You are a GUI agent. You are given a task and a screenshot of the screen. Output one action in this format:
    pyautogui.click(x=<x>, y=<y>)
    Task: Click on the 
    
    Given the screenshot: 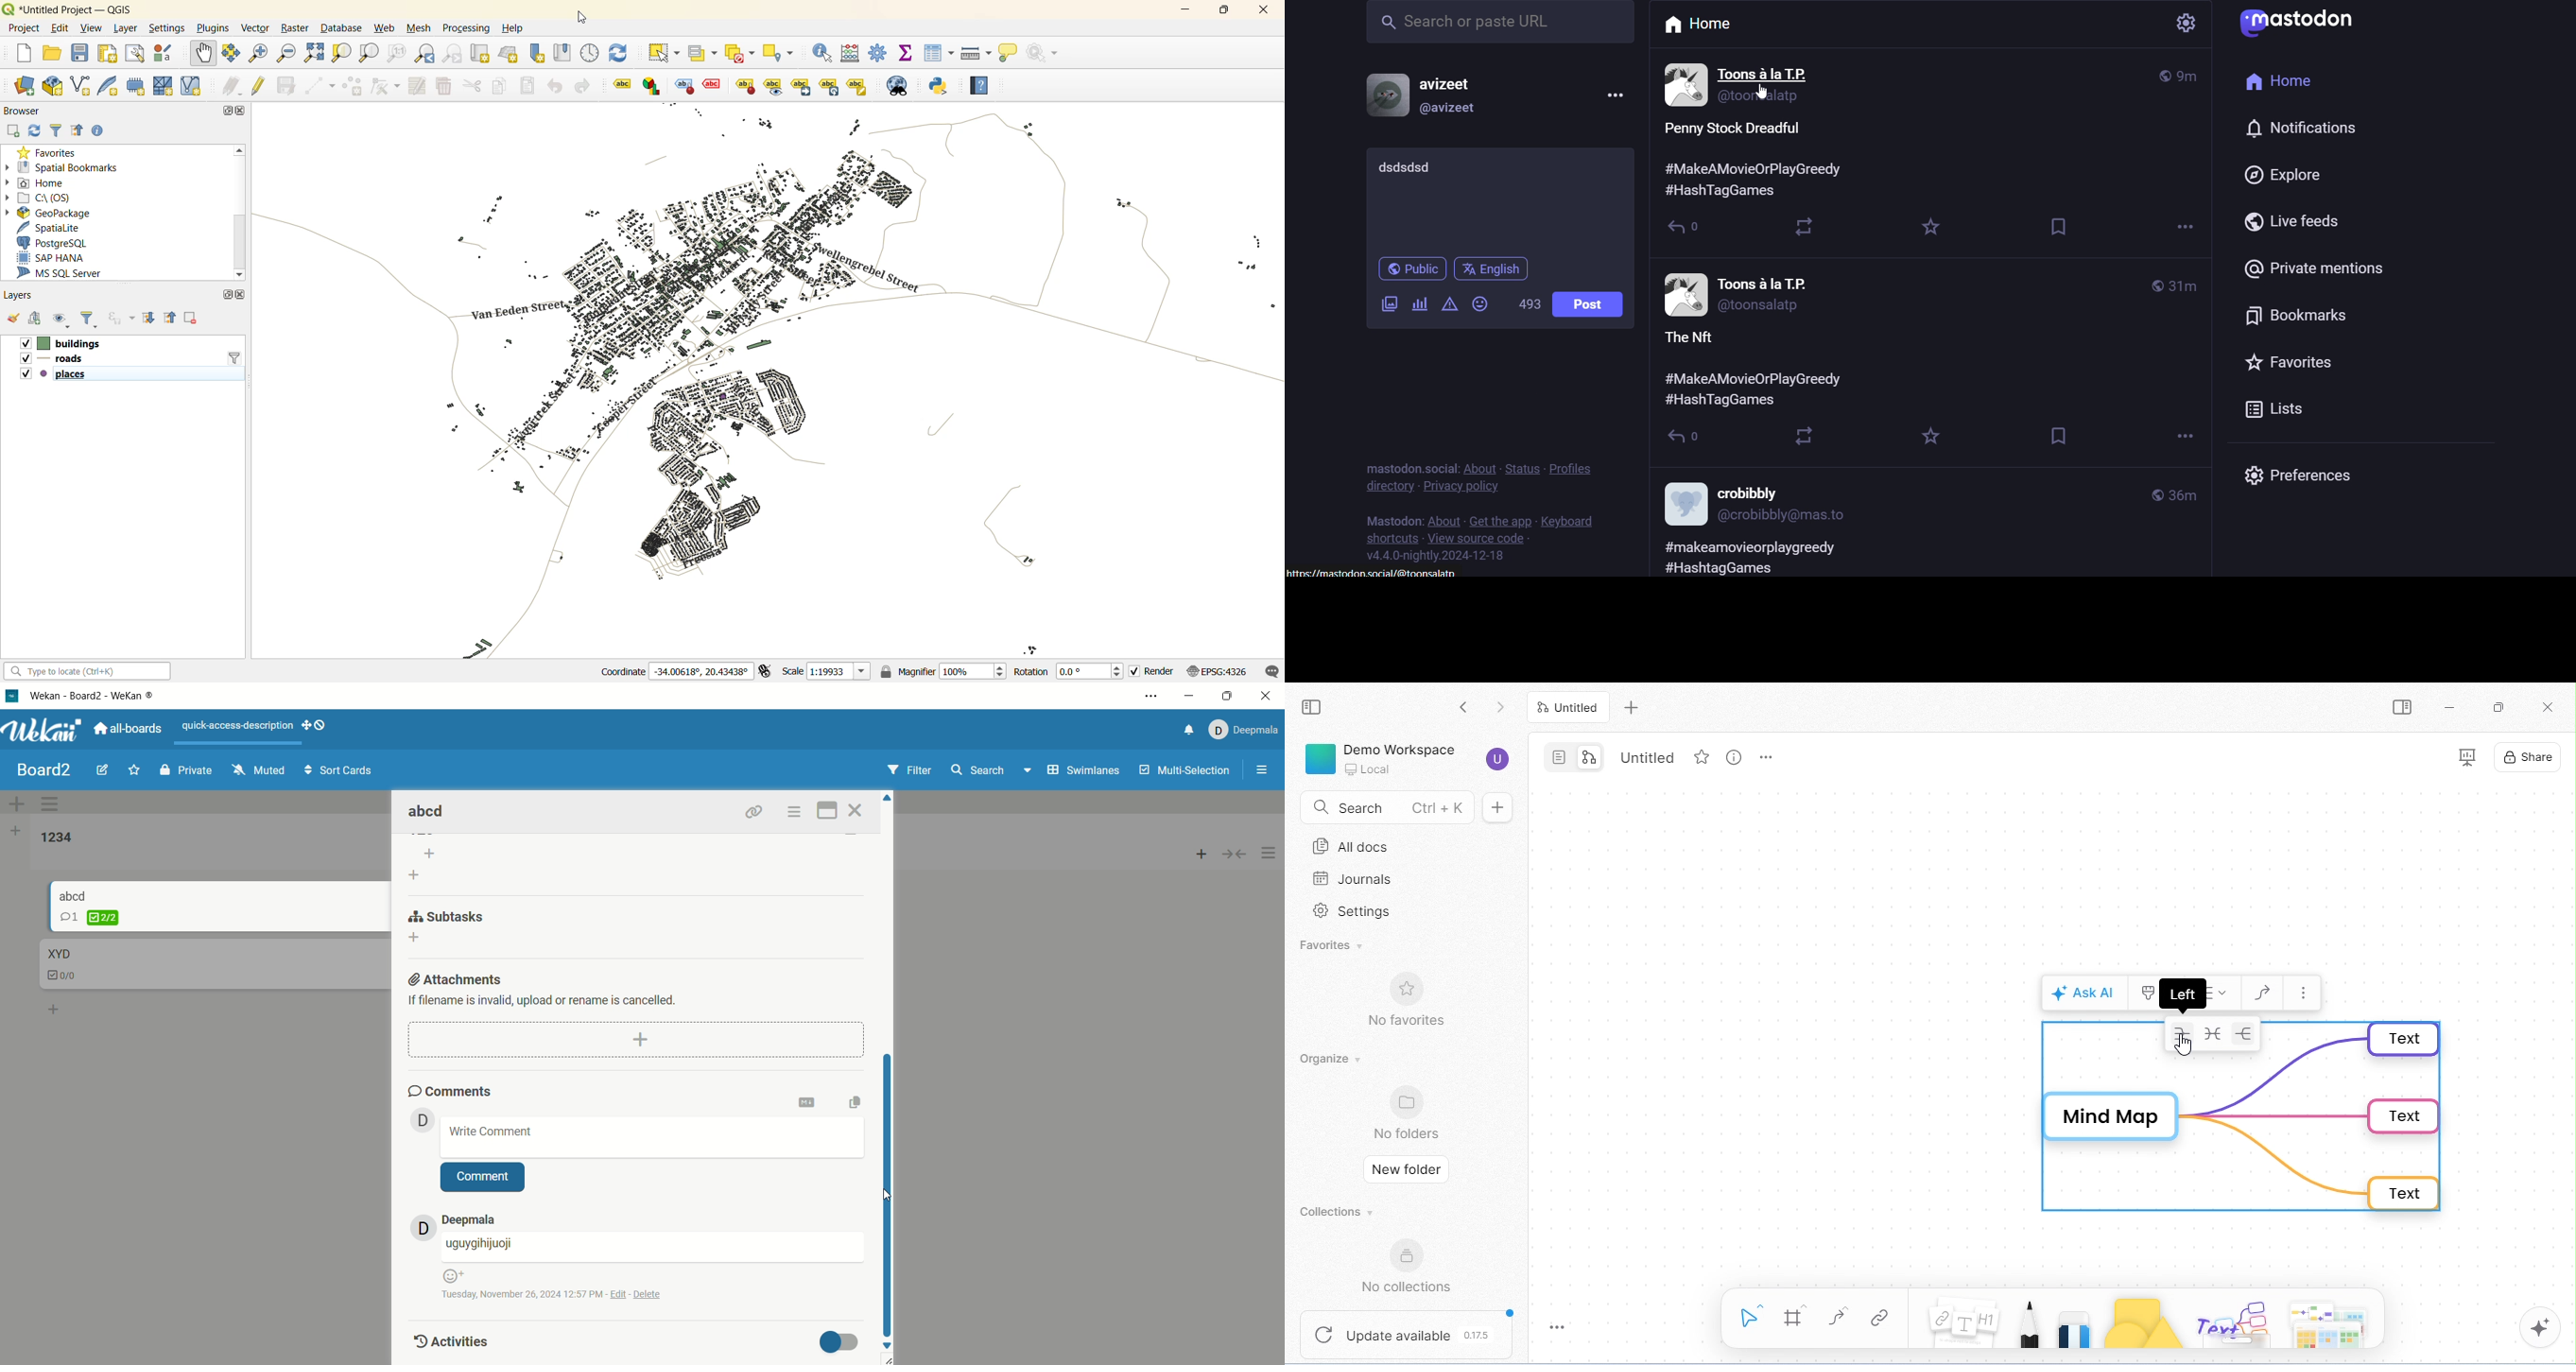 What is the action you would take?
    pyautogui.click(x=1783, y=517)
    